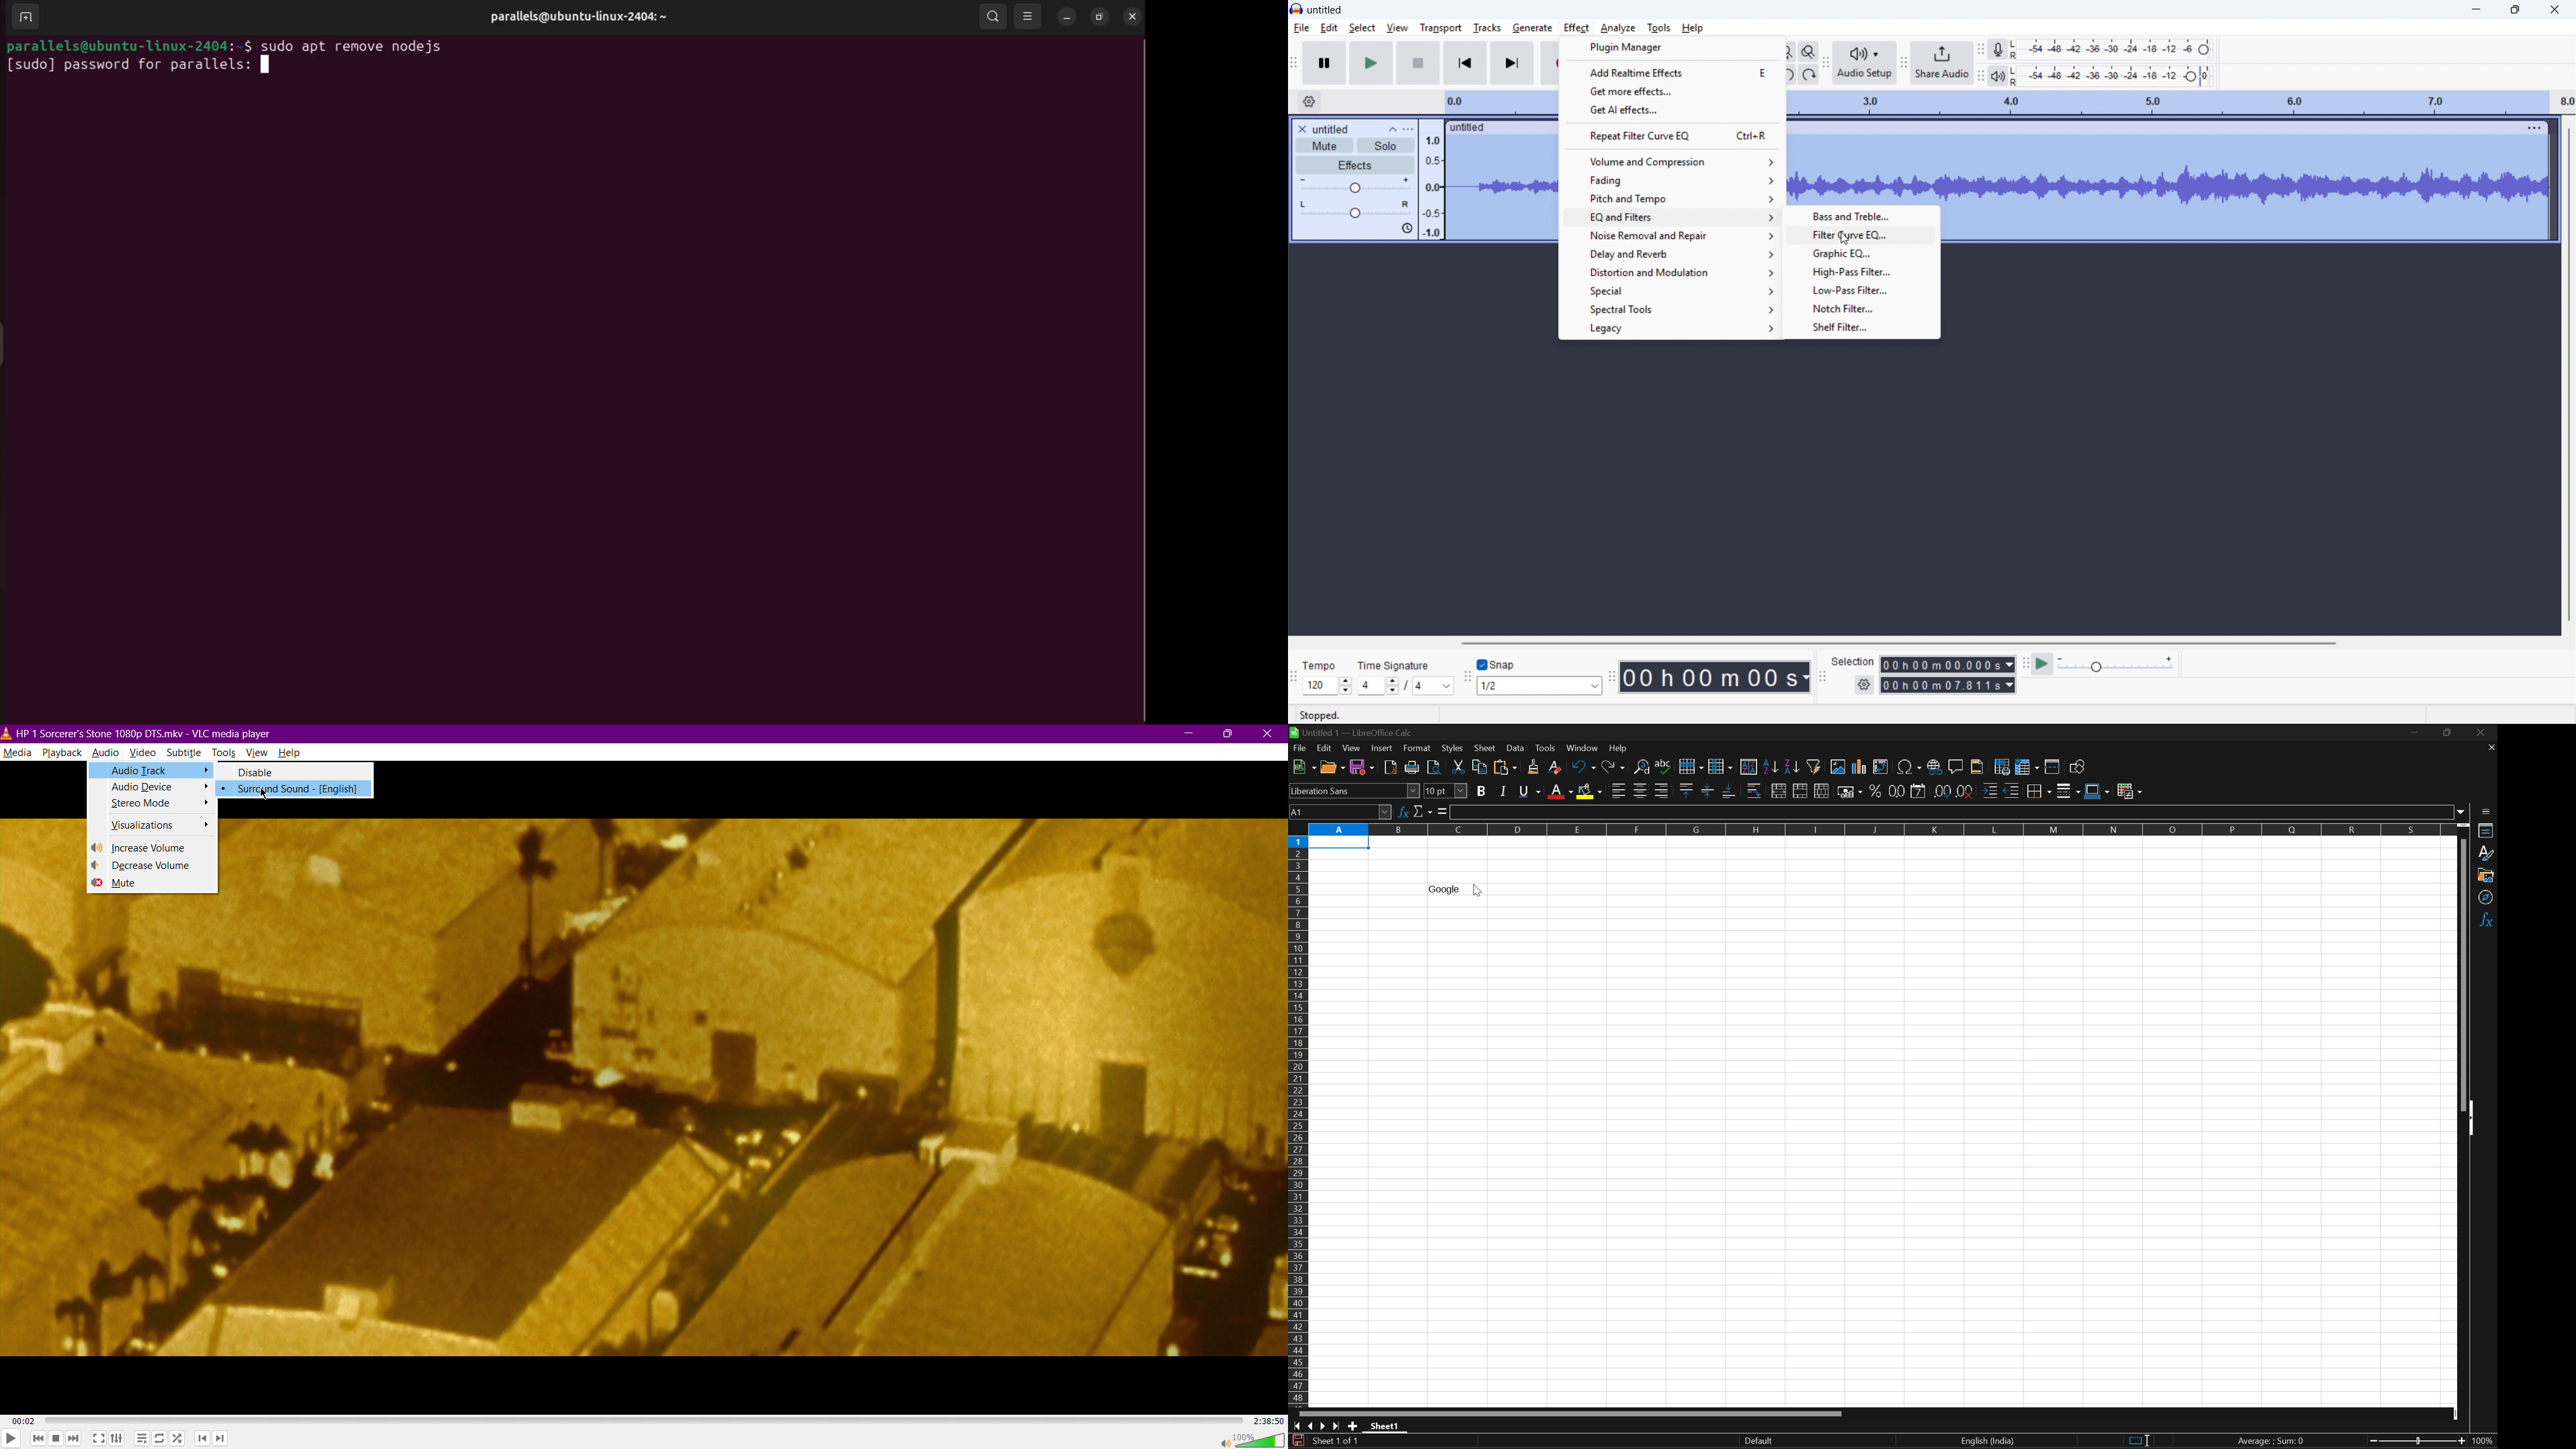 This screenshot has width=2576, height=1456. Describe the element at coordinates (2099, 791) in the screenshot. I see `Border color (Blue)` at that location.